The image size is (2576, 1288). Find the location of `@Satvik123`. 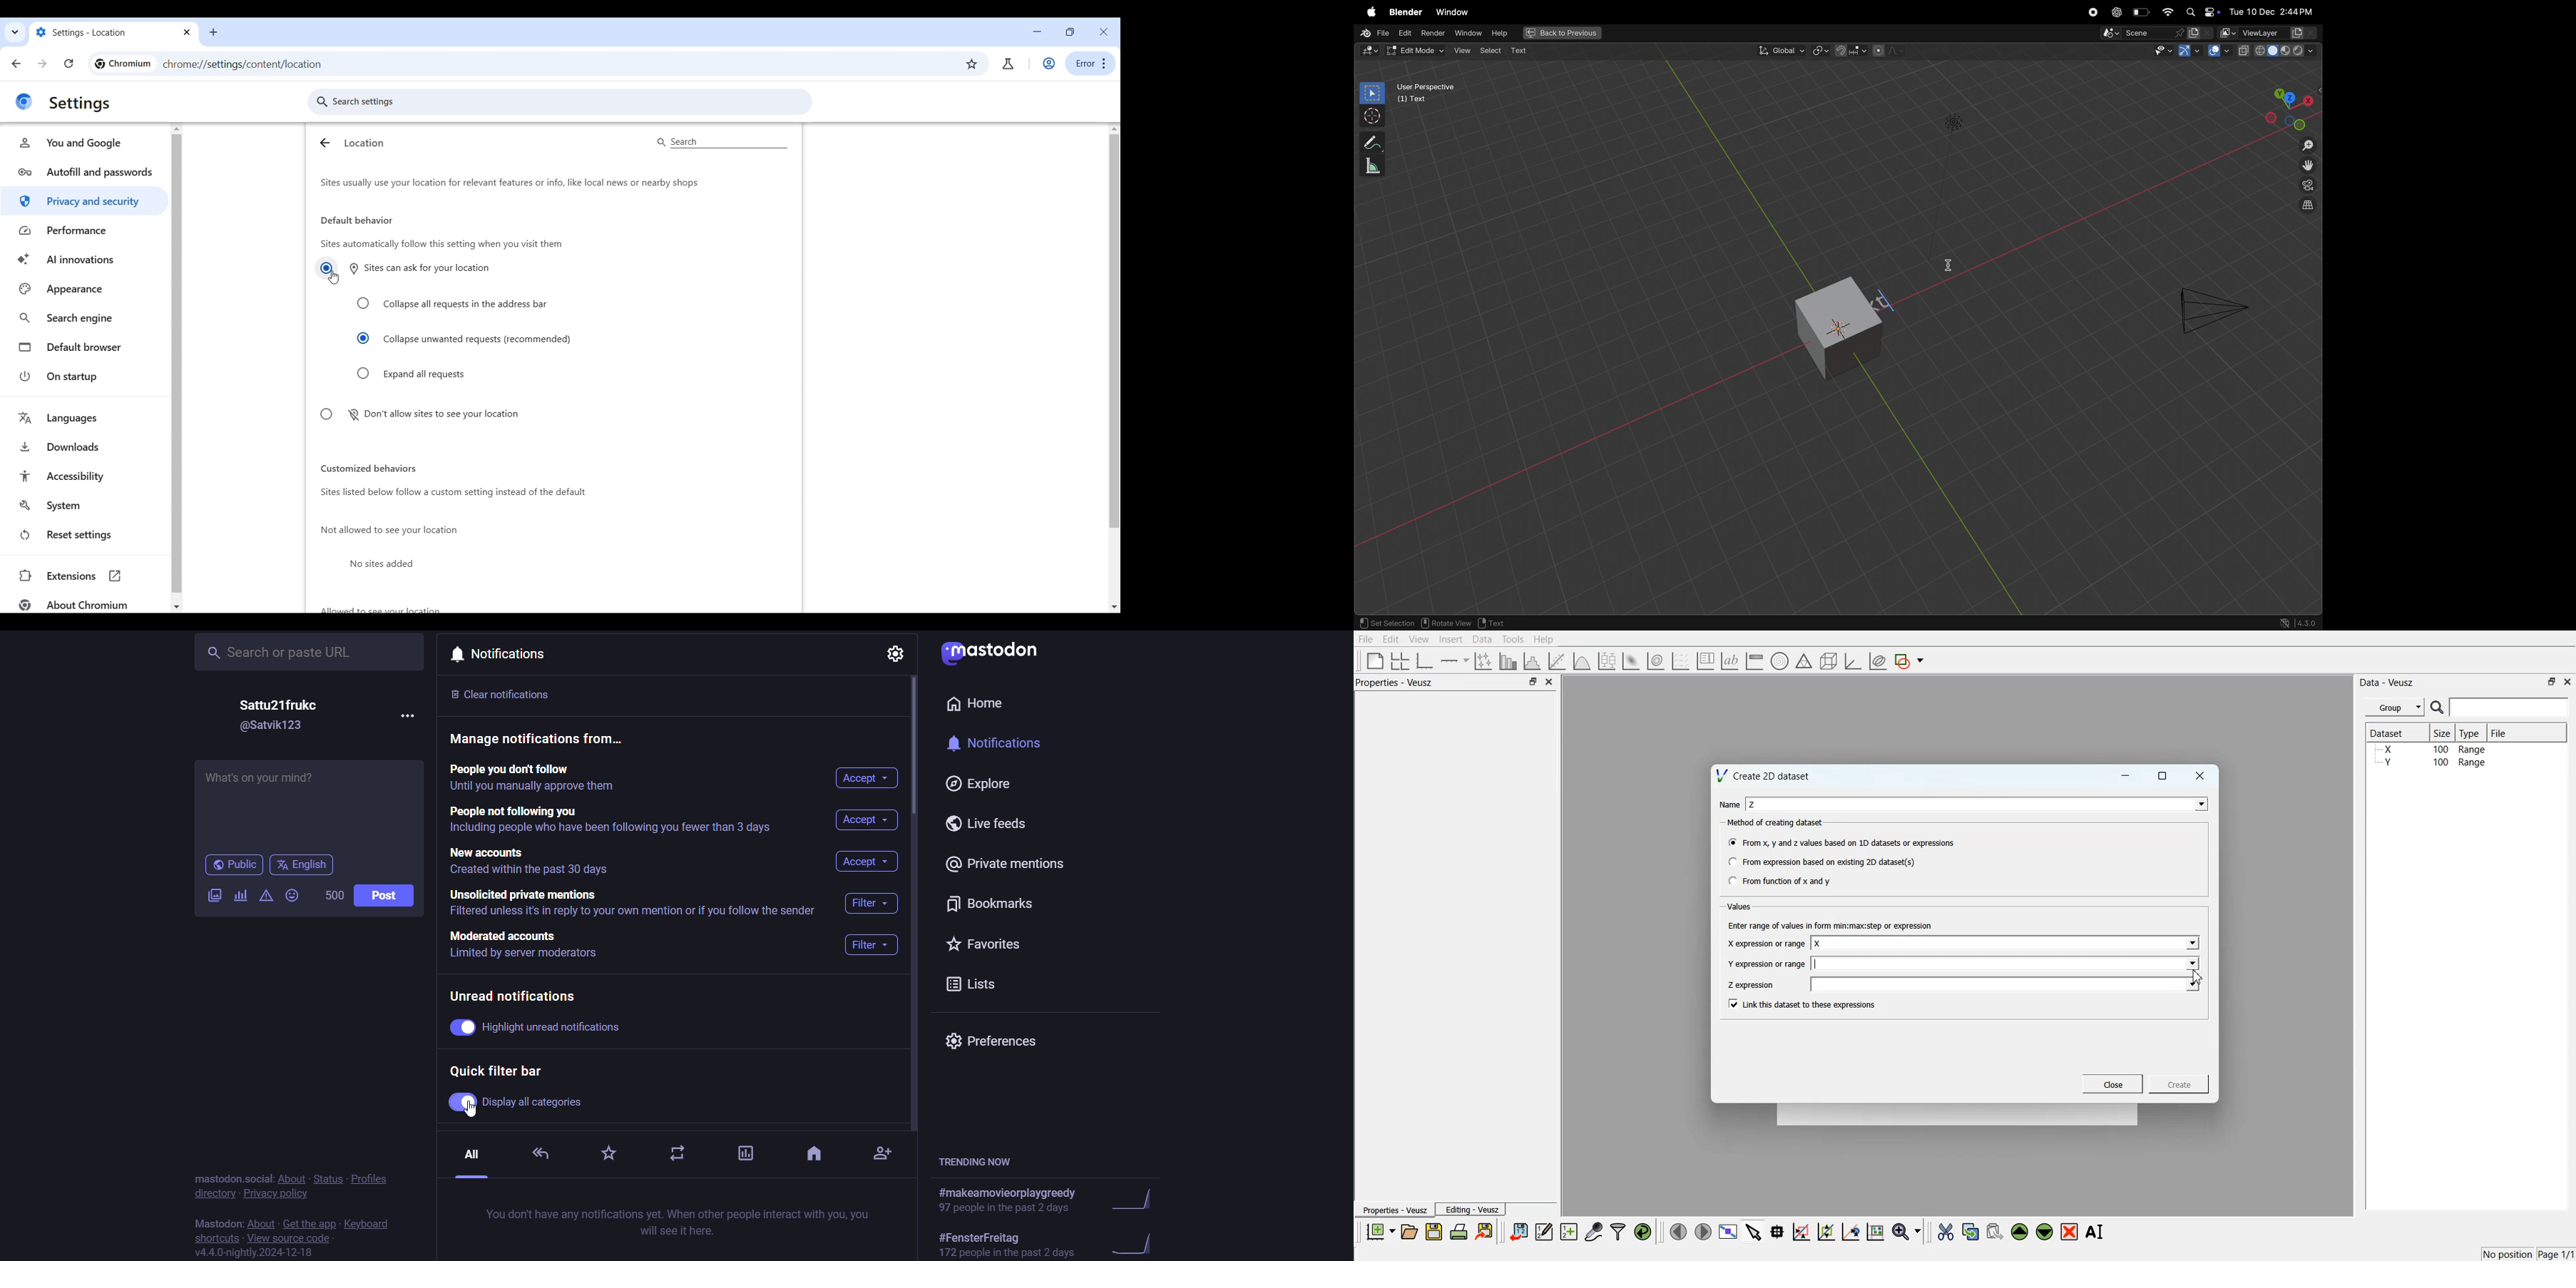

@Satvik123 is located at coordinates (273, 727).